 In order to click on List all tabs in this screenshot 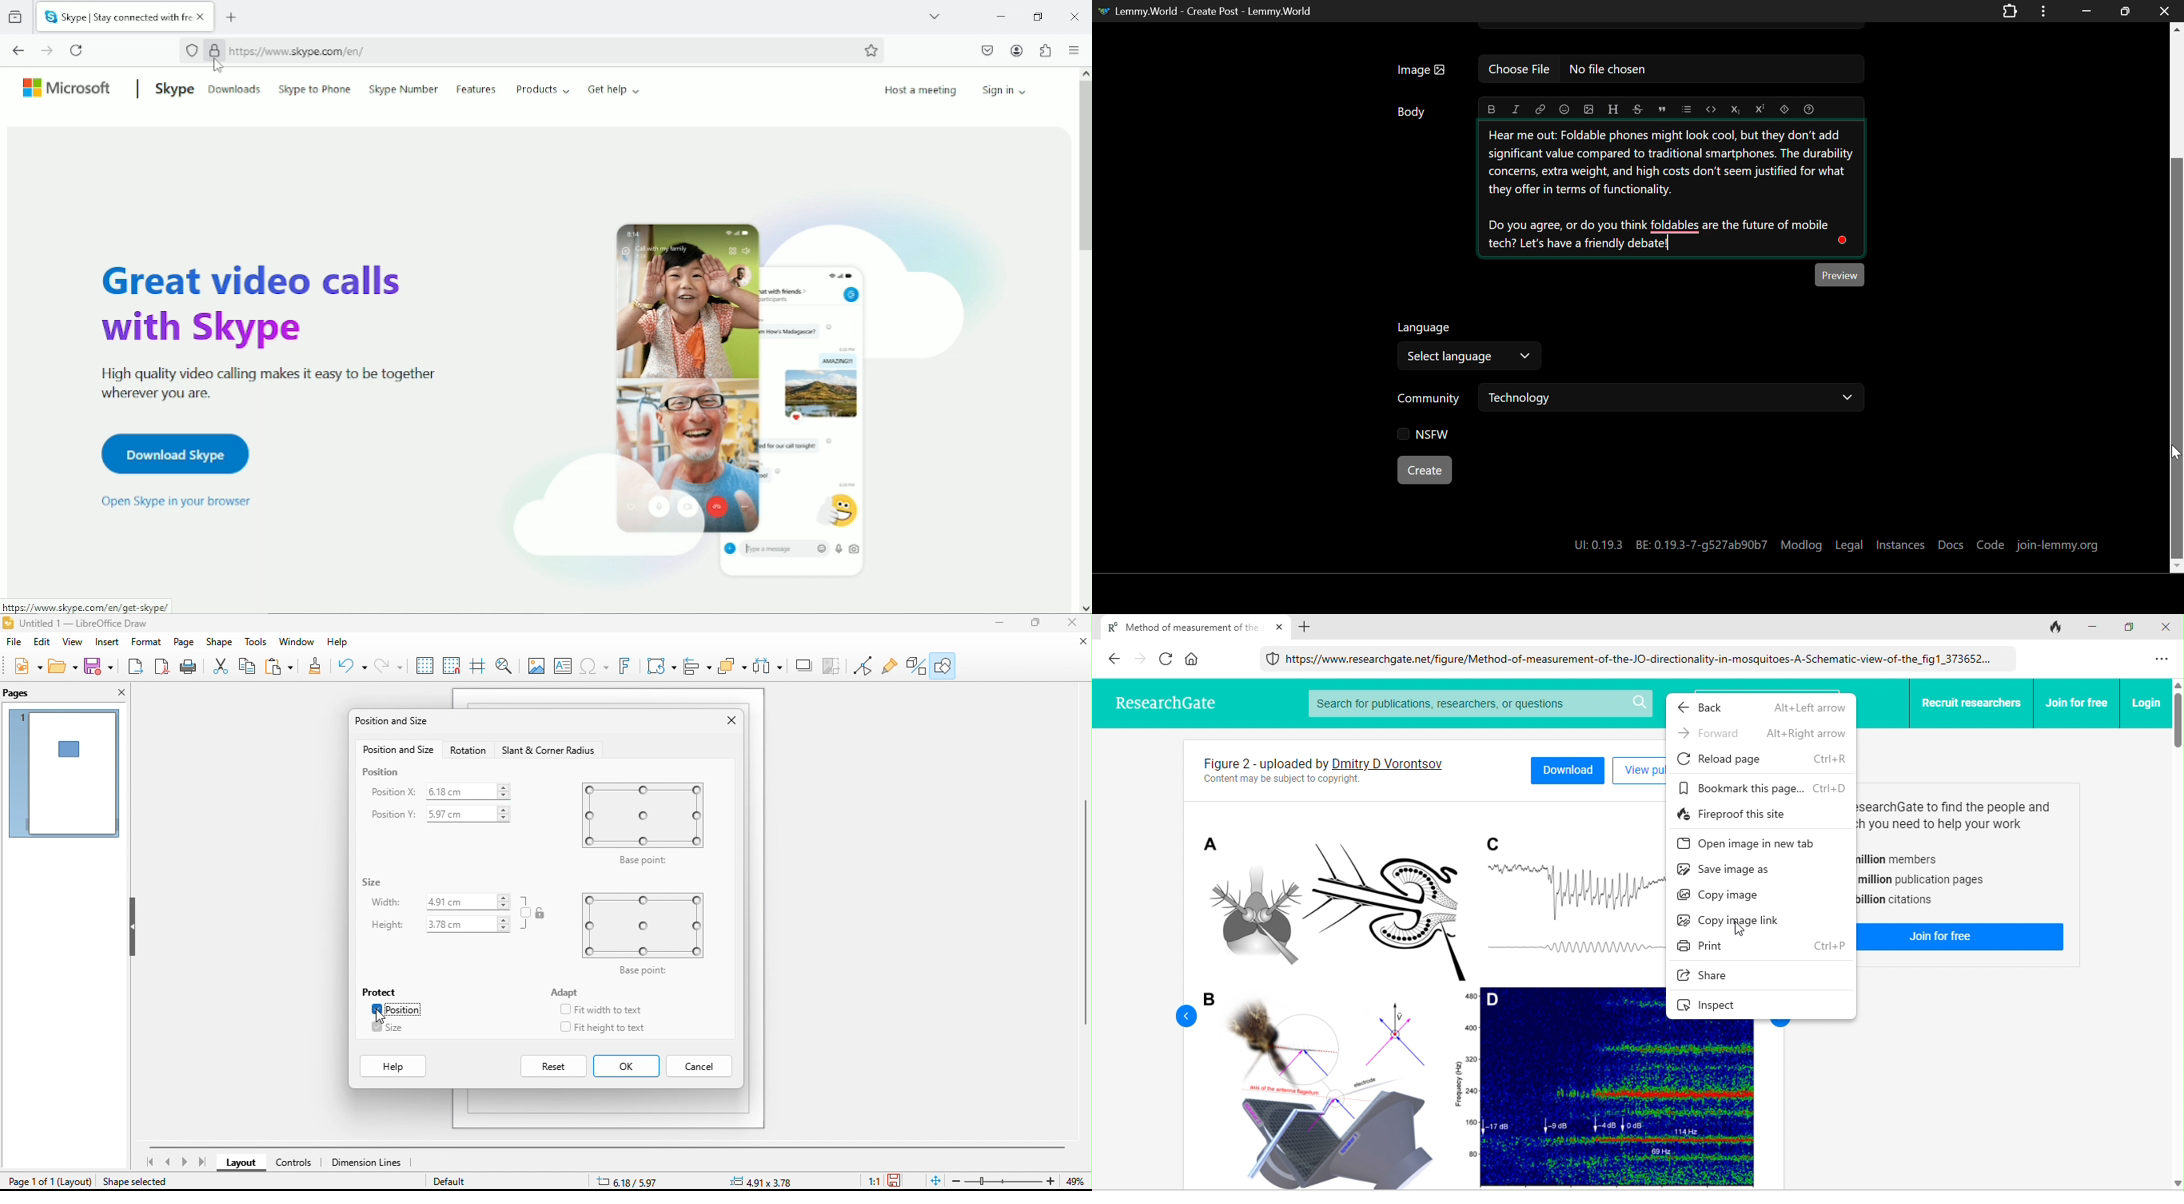, I will do `click(934, 15)`.